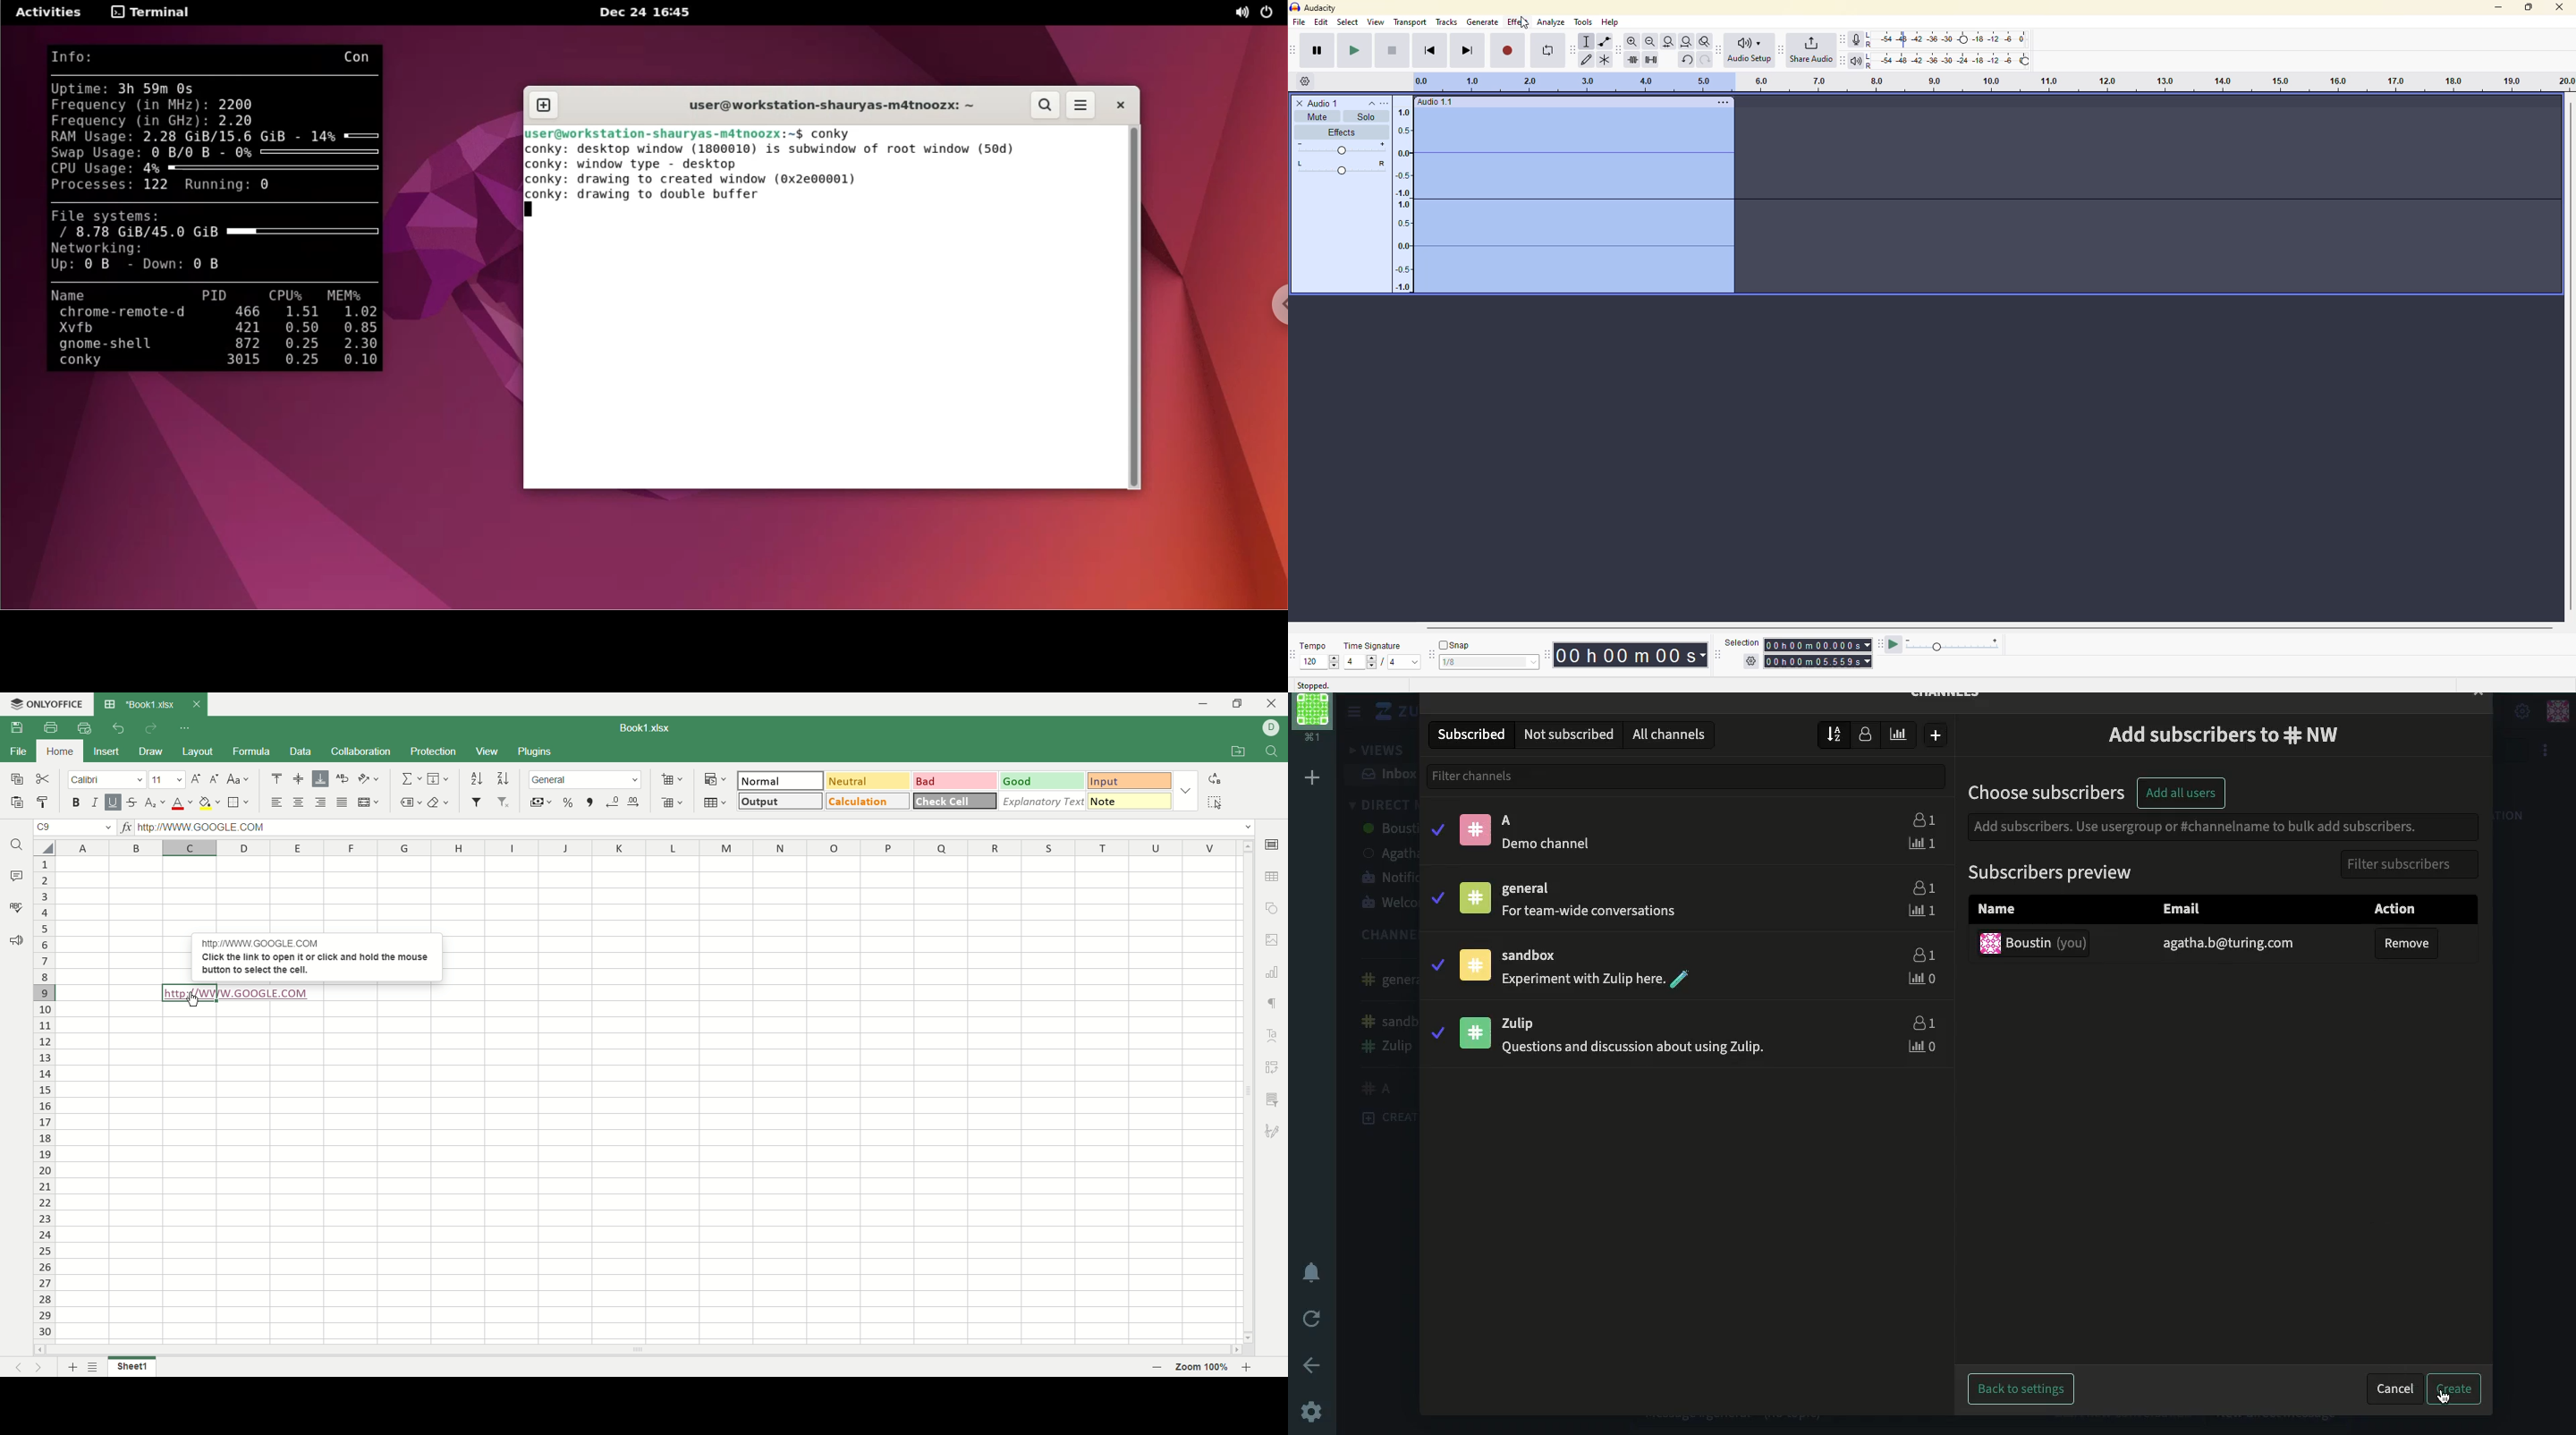 The width and height of the screenshot is (2576, 1456). Describe the element at coordinates (87, 727) in the screenshot. I see `quick print` at that location.